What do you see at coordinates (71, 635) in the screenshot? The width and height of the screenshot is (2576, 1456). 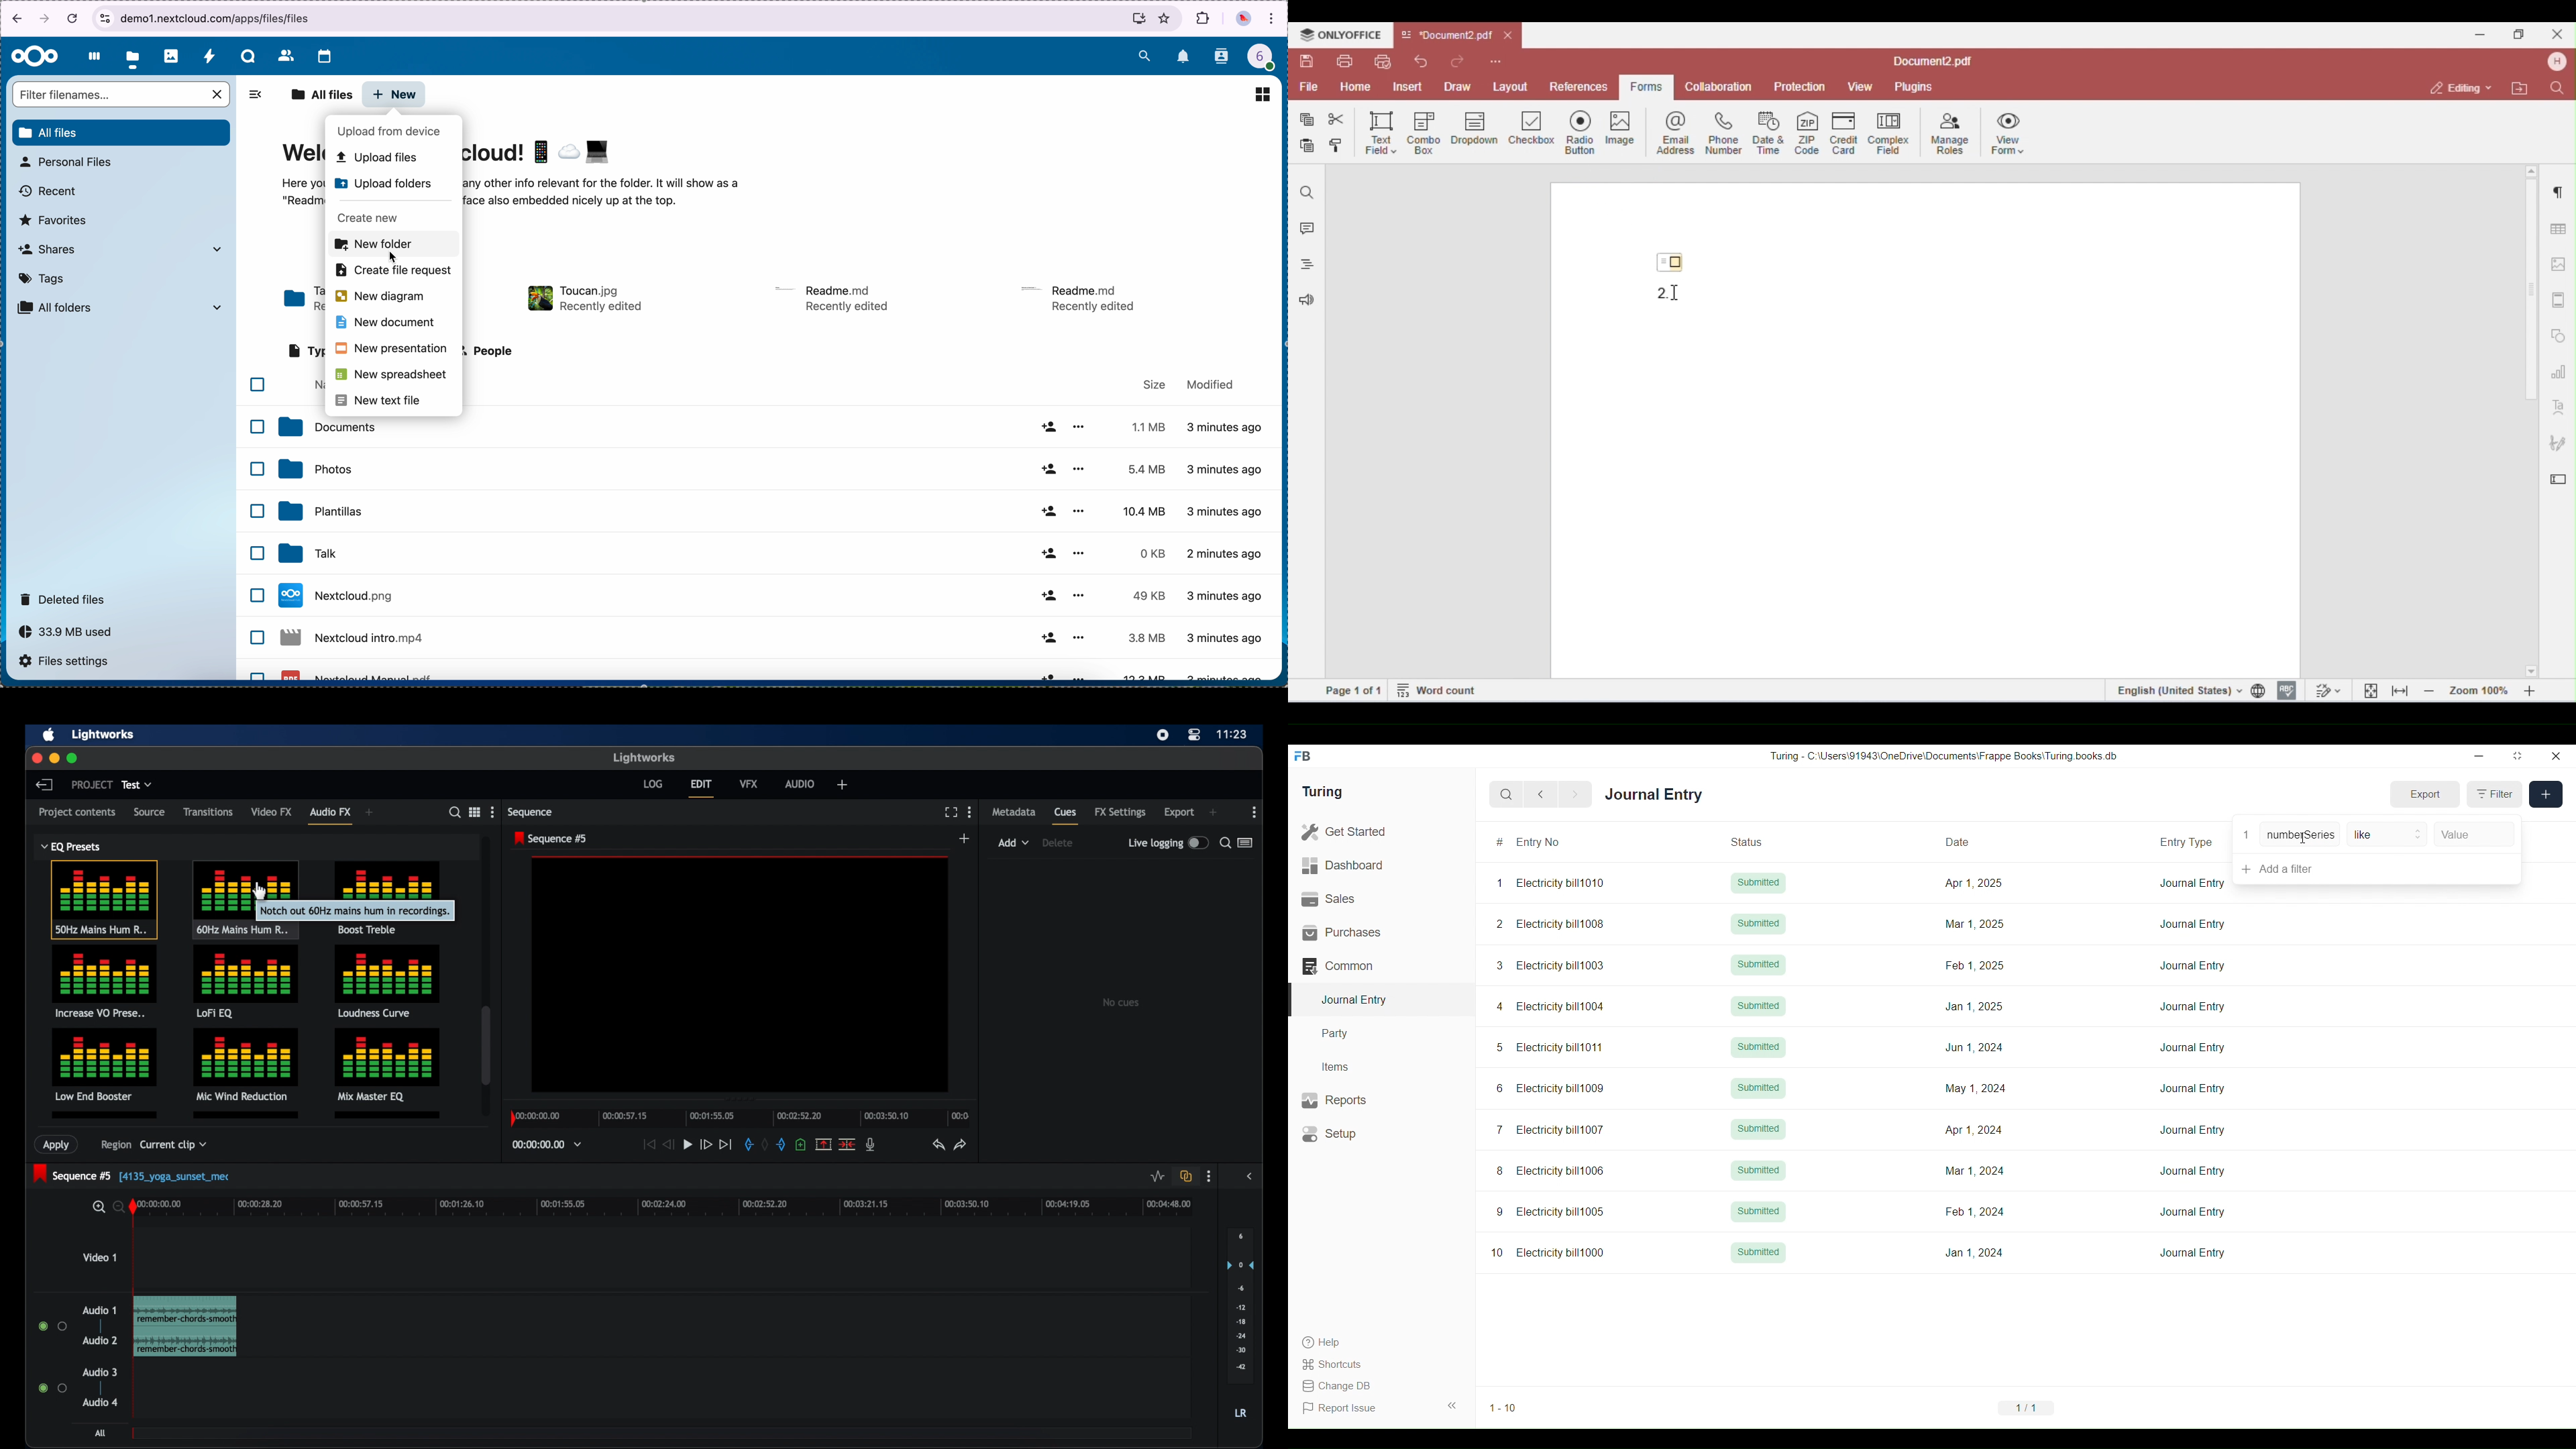 I see `capacity` at bounding box center [71, 635].